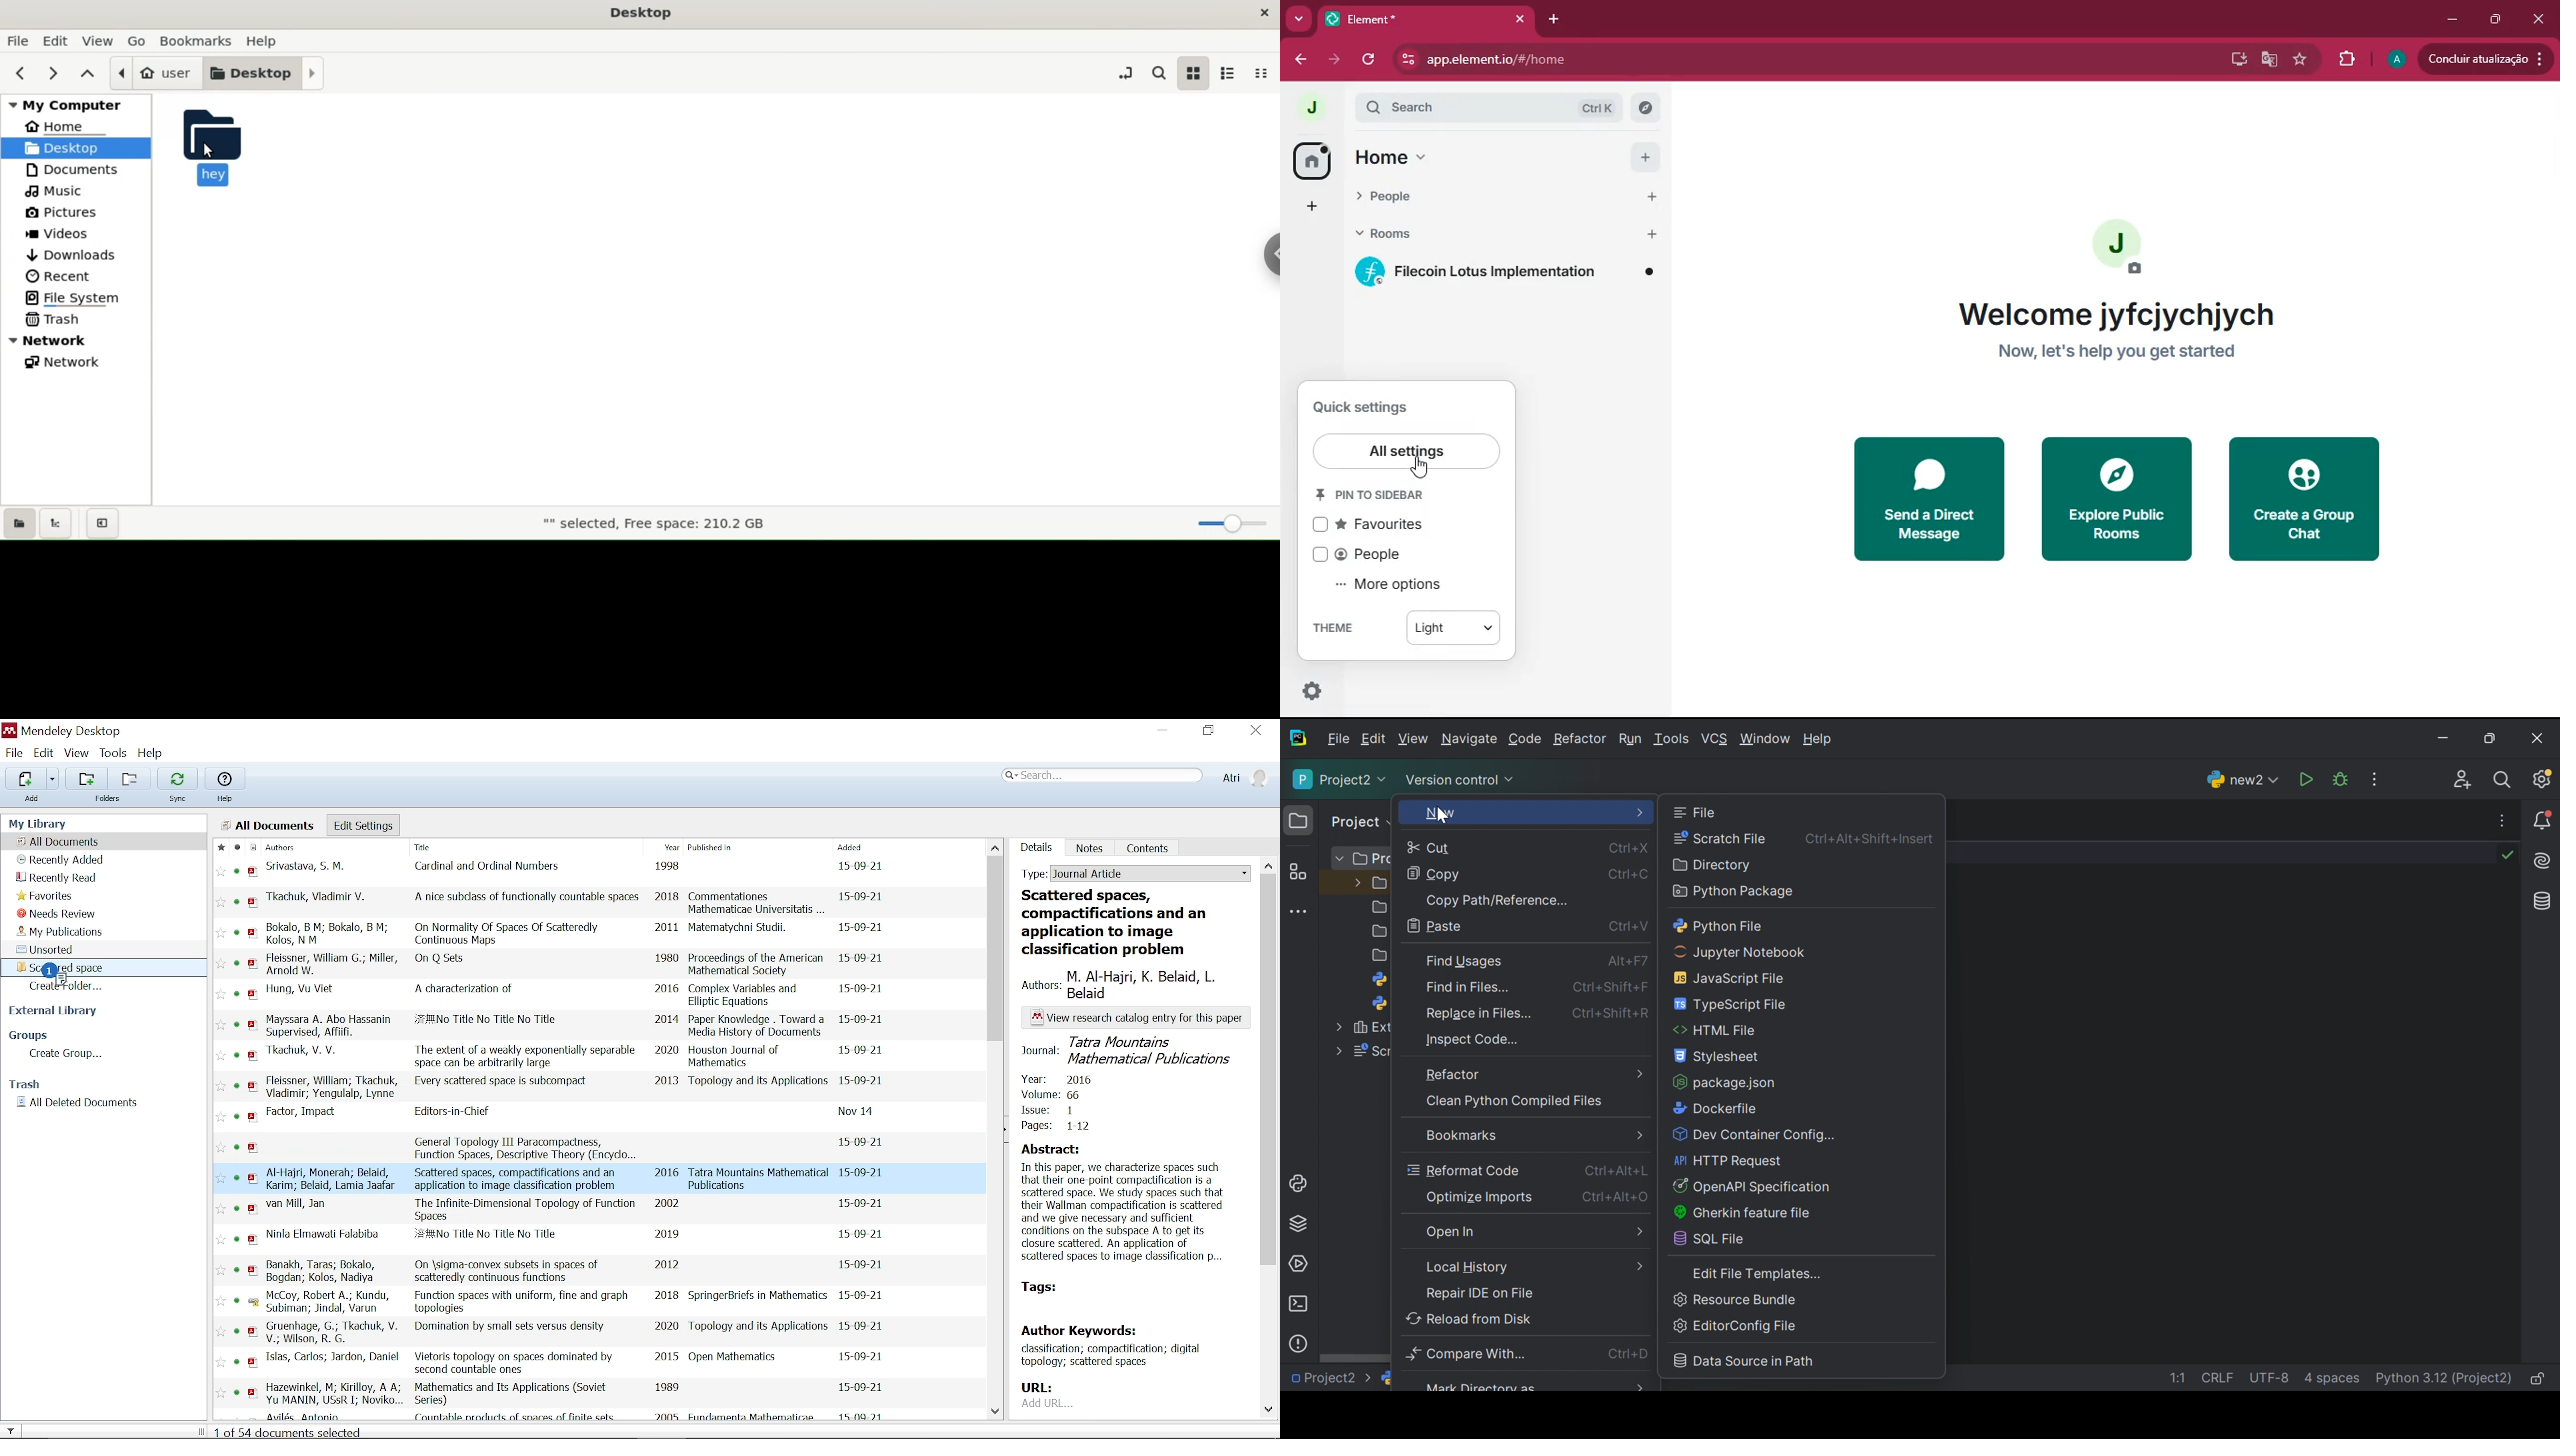  Describe the element at coordinates (225, 778) in the screenshot. I see `Help` at that location.